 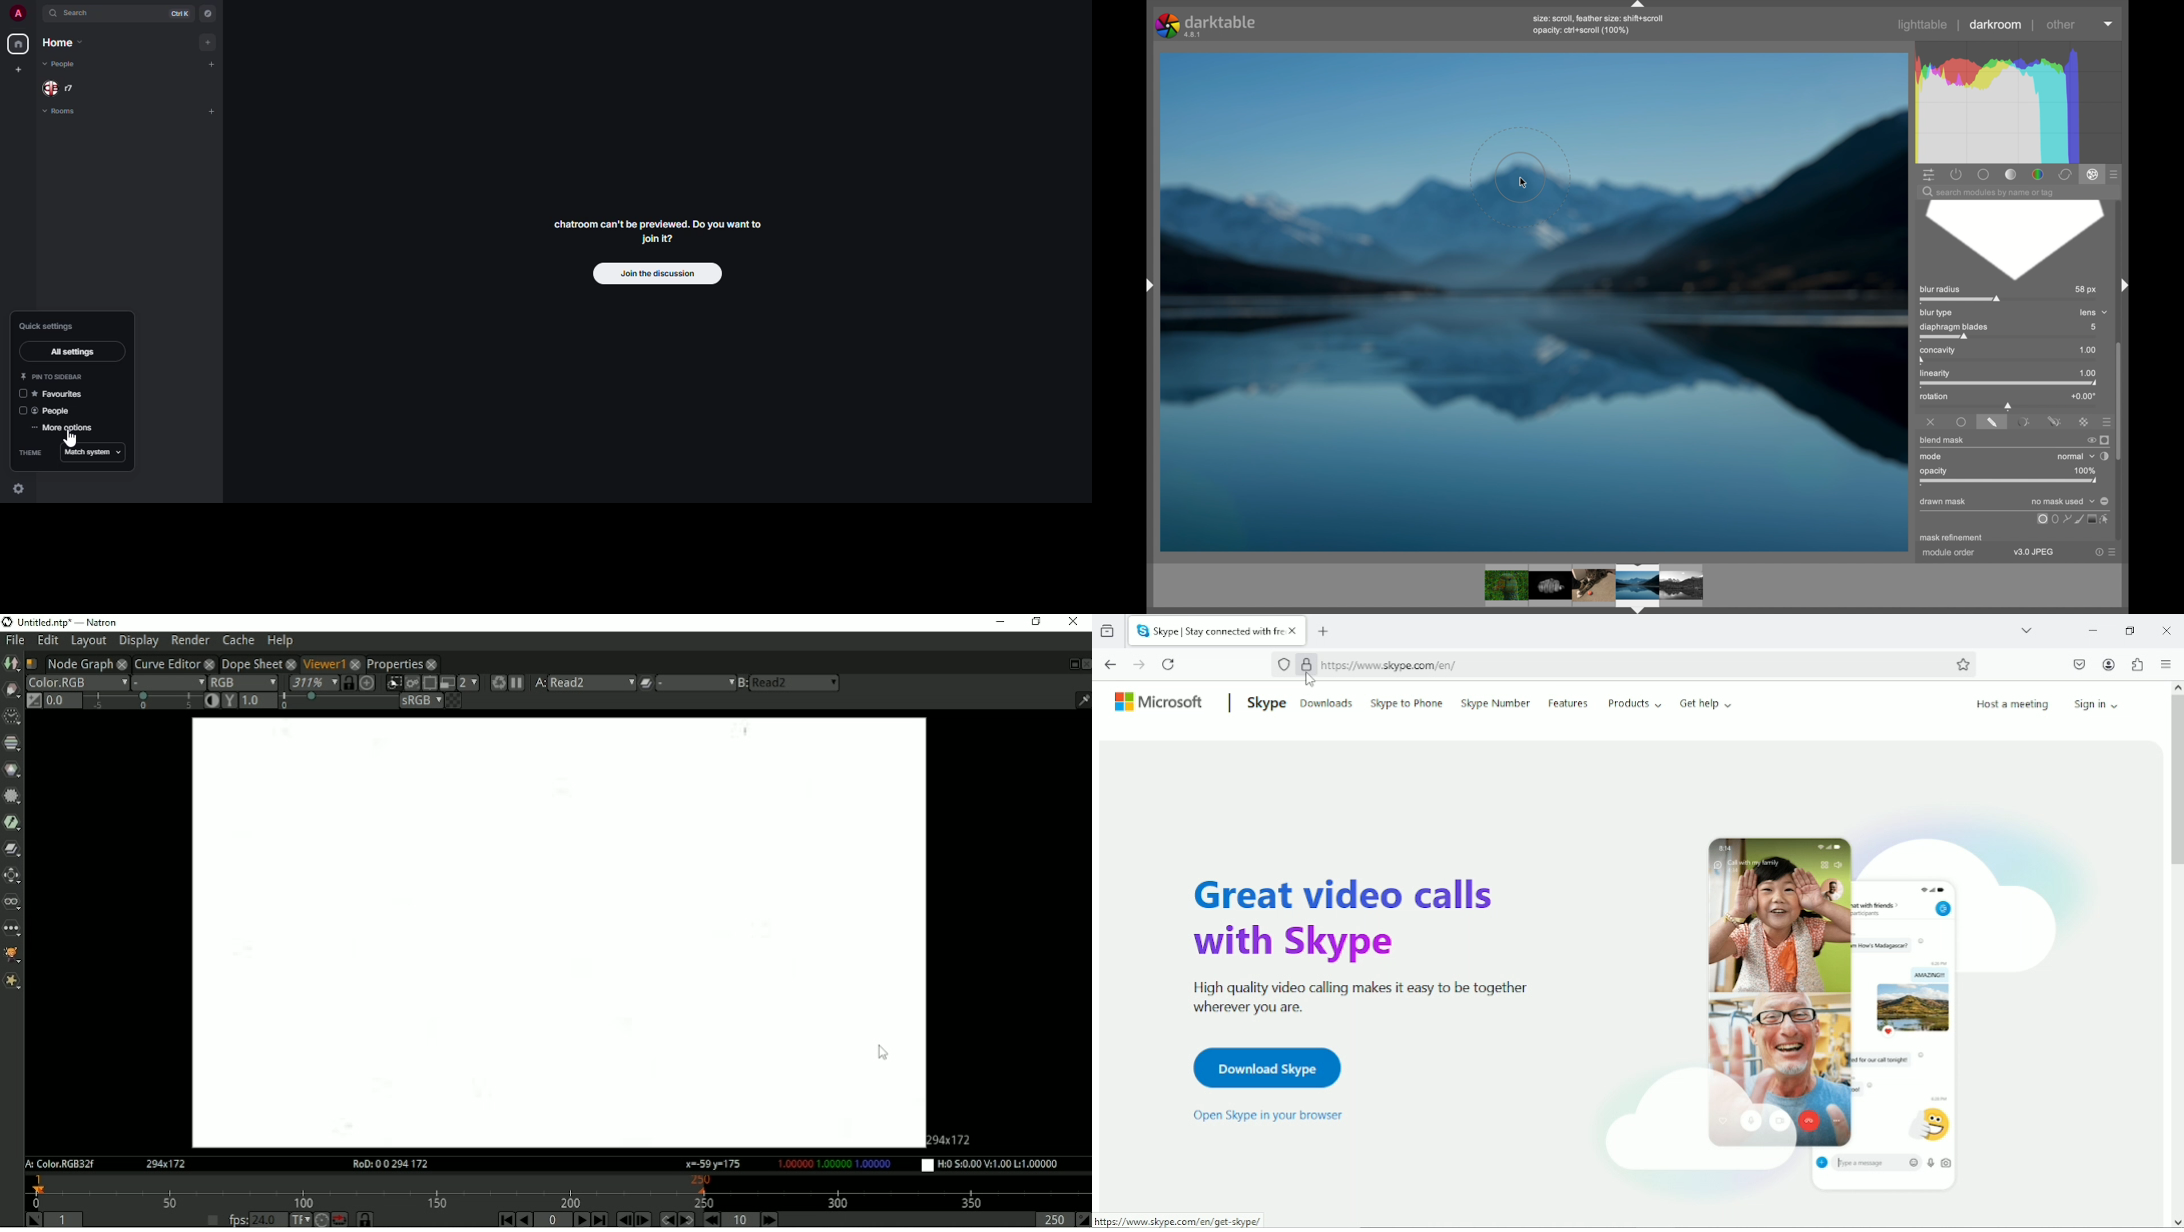 What do you see at coordinates (12, 982) in the screenshot?
I see `Extra` at bounding box center [12, 982].